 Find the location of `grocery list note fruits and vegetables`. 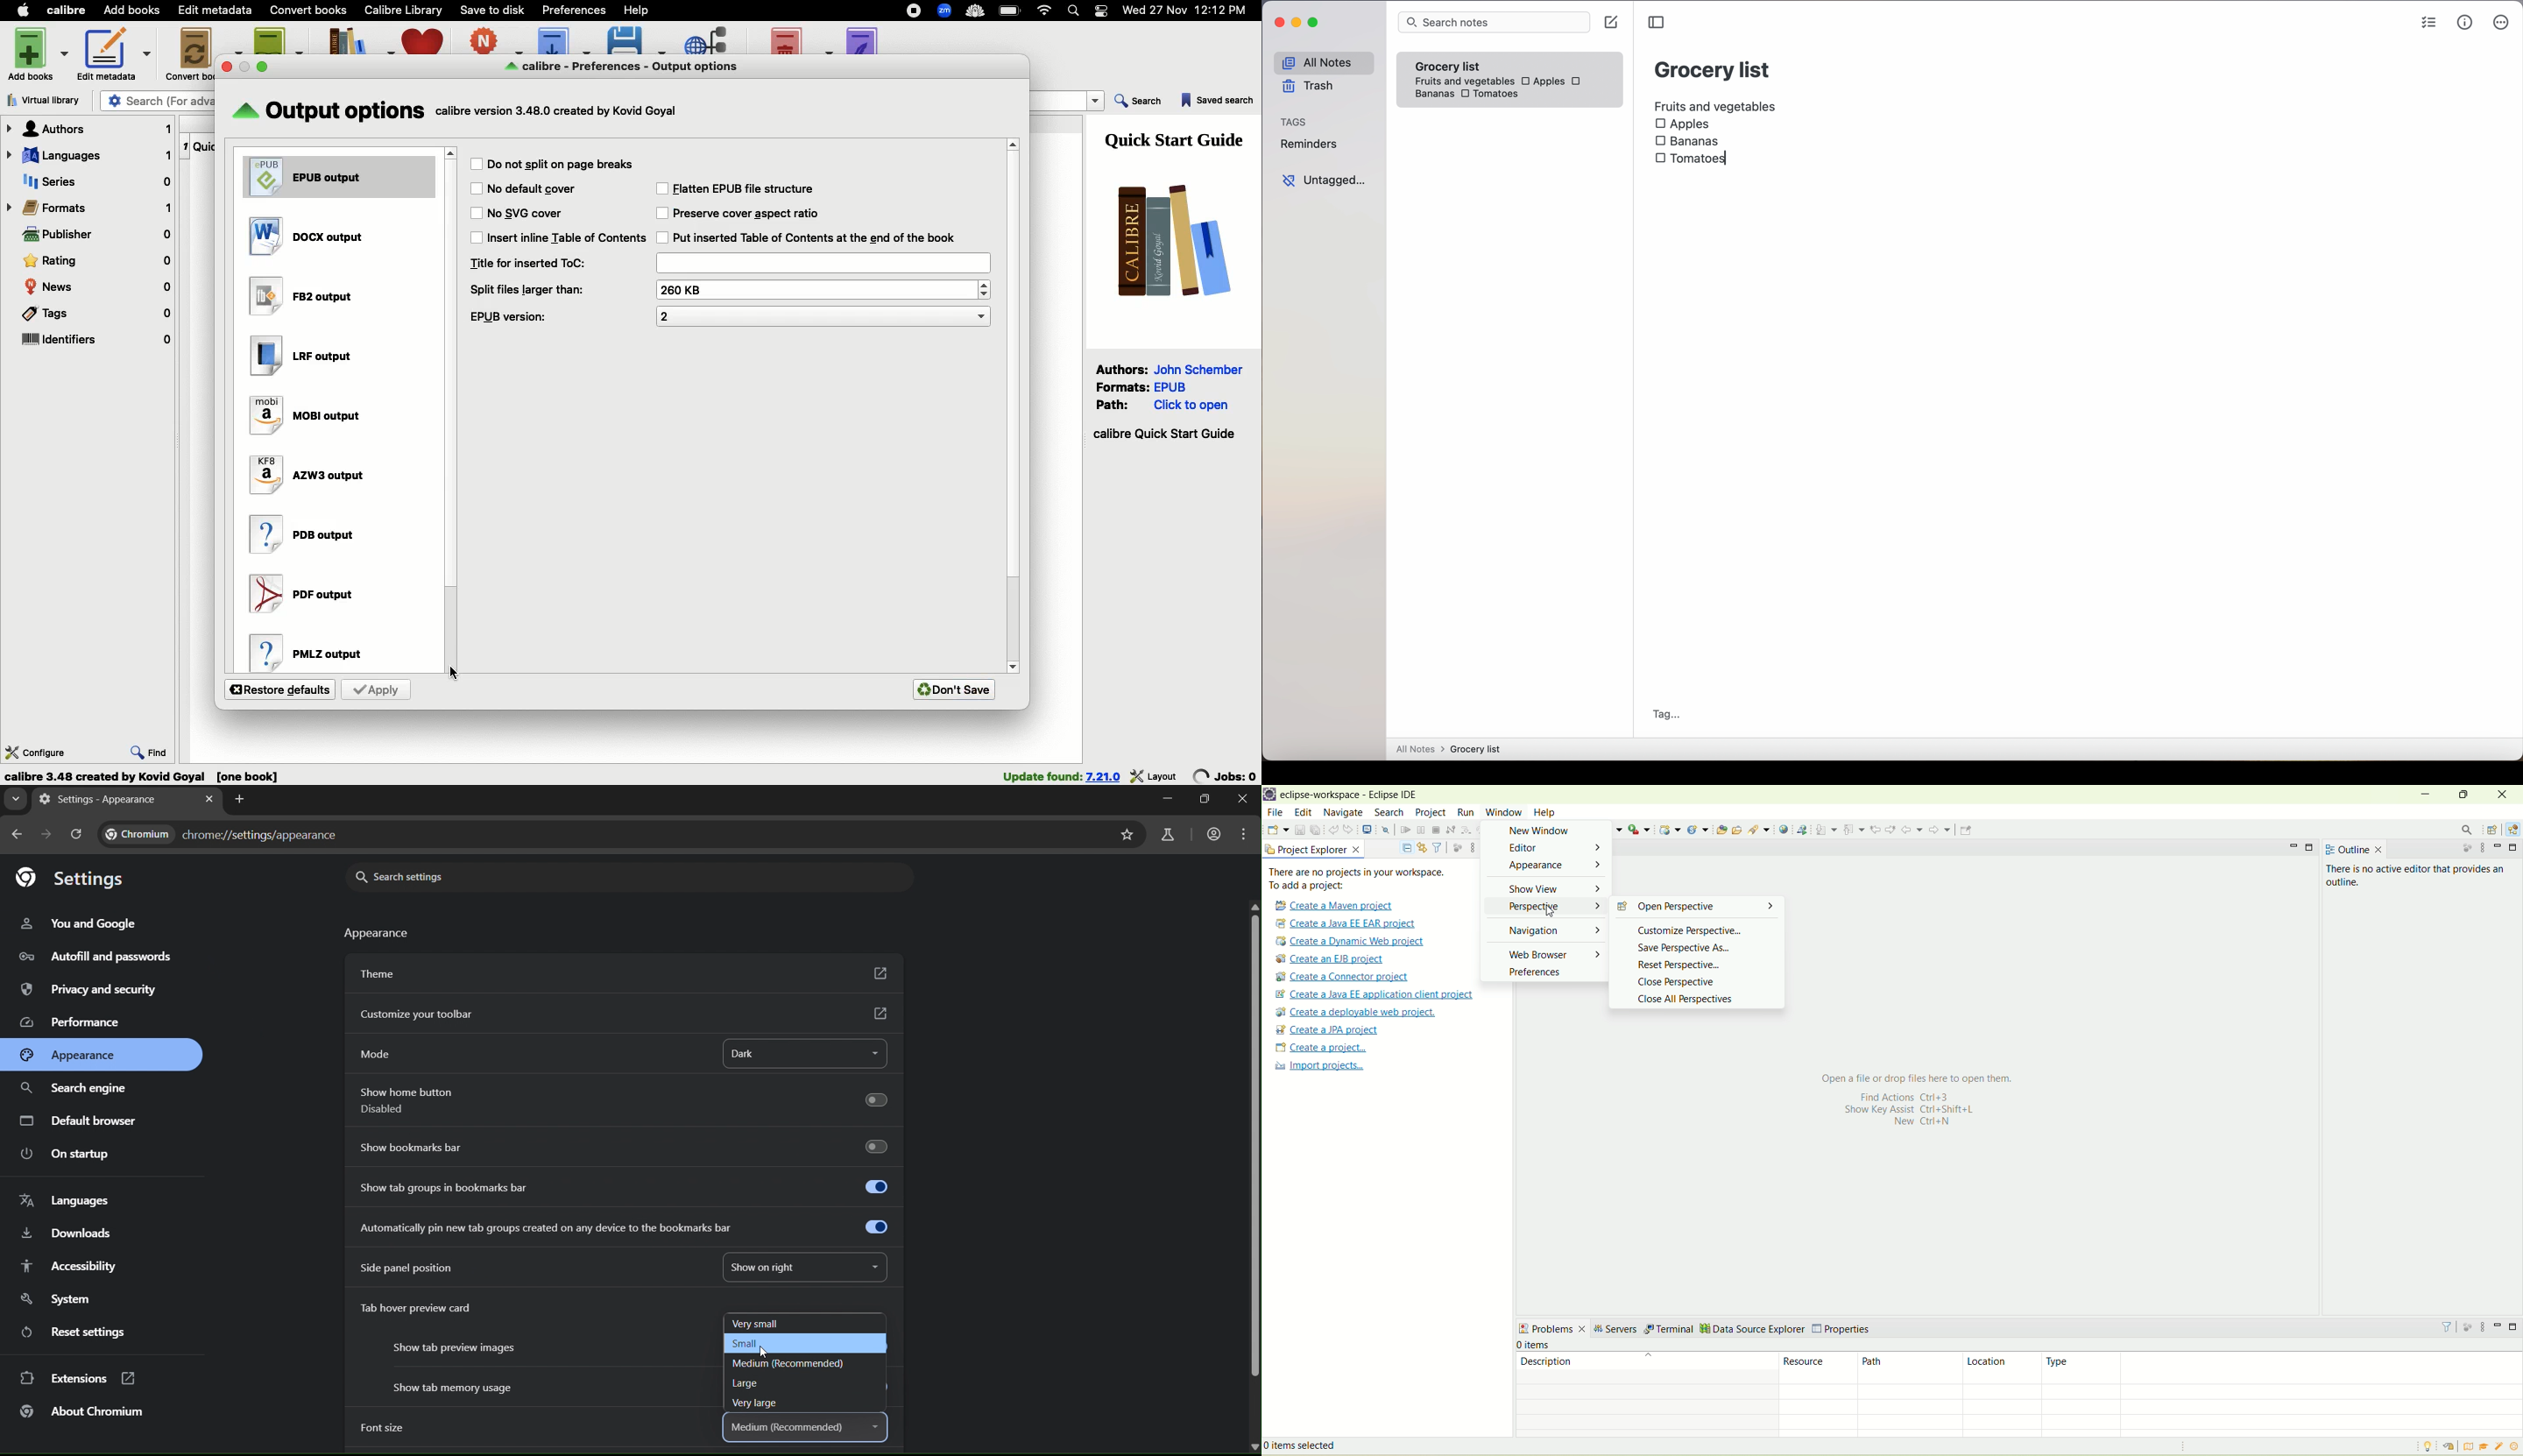

grocery list note fruits and vegetables is located at coordinates (1462, 69).